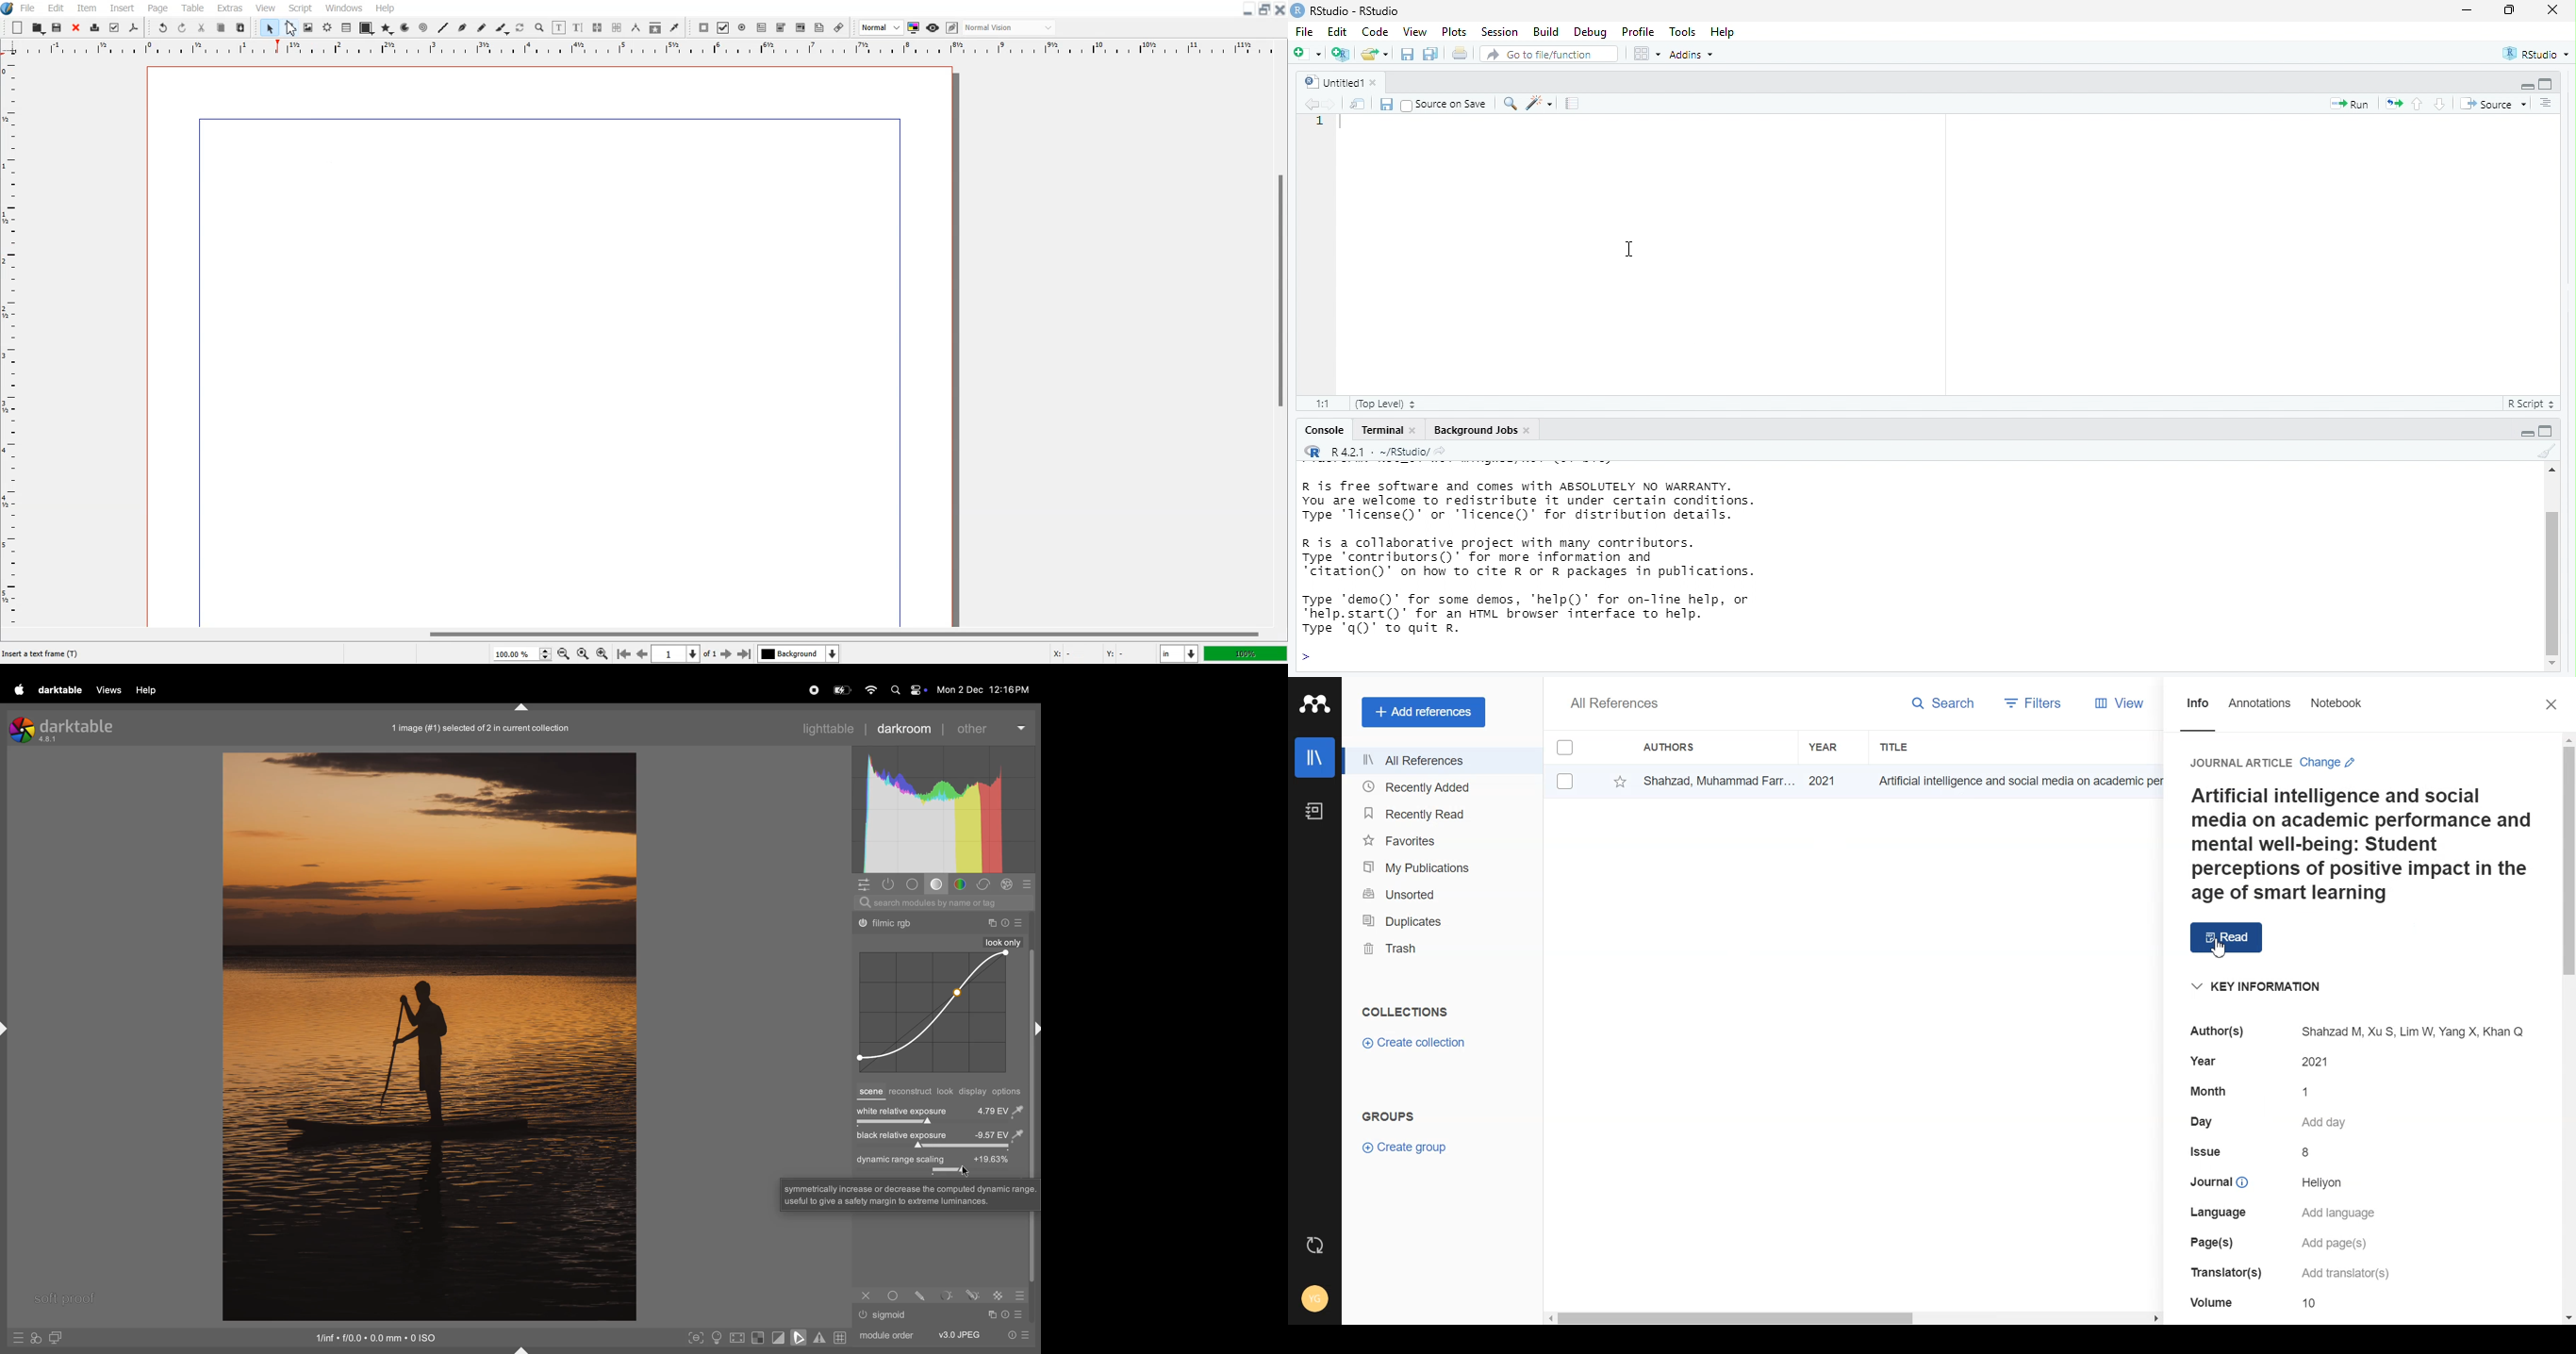  What do you see at coordinates (72, 727) in the screenshot?
I see `darktable version` at bounding box center [72, 727].